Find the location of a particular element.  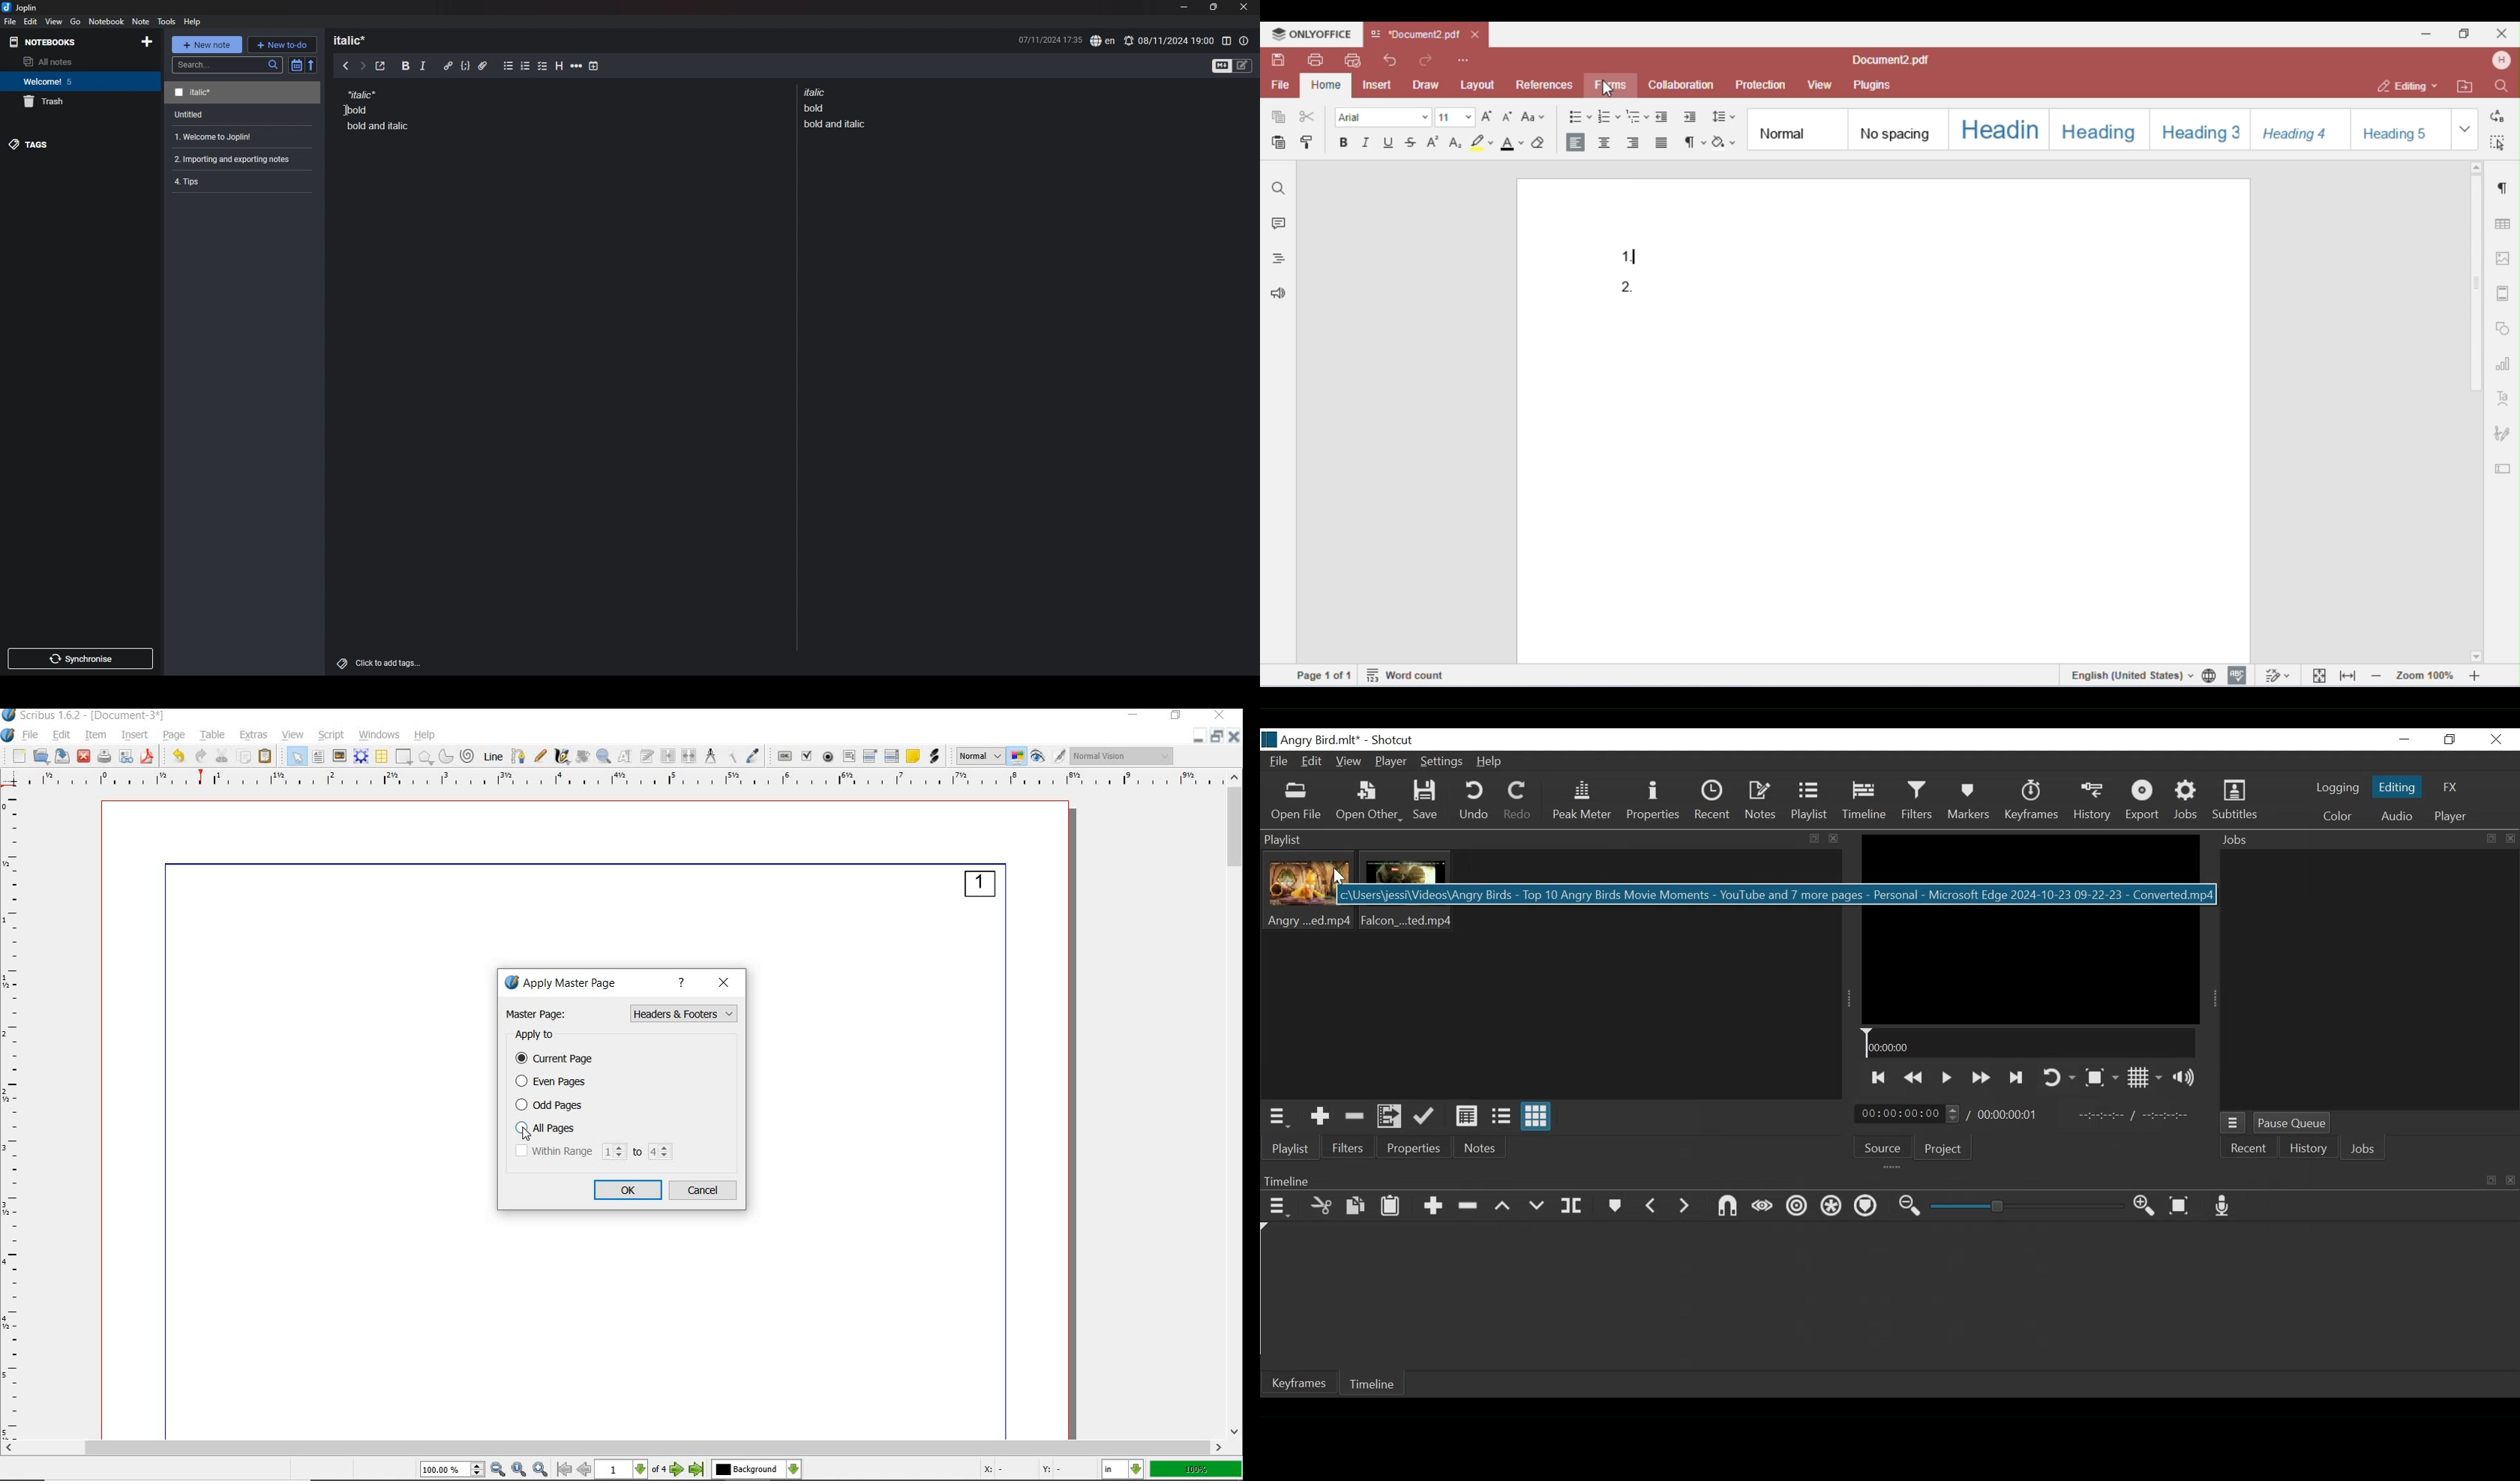

logging is located at coordinates (2338, 789).